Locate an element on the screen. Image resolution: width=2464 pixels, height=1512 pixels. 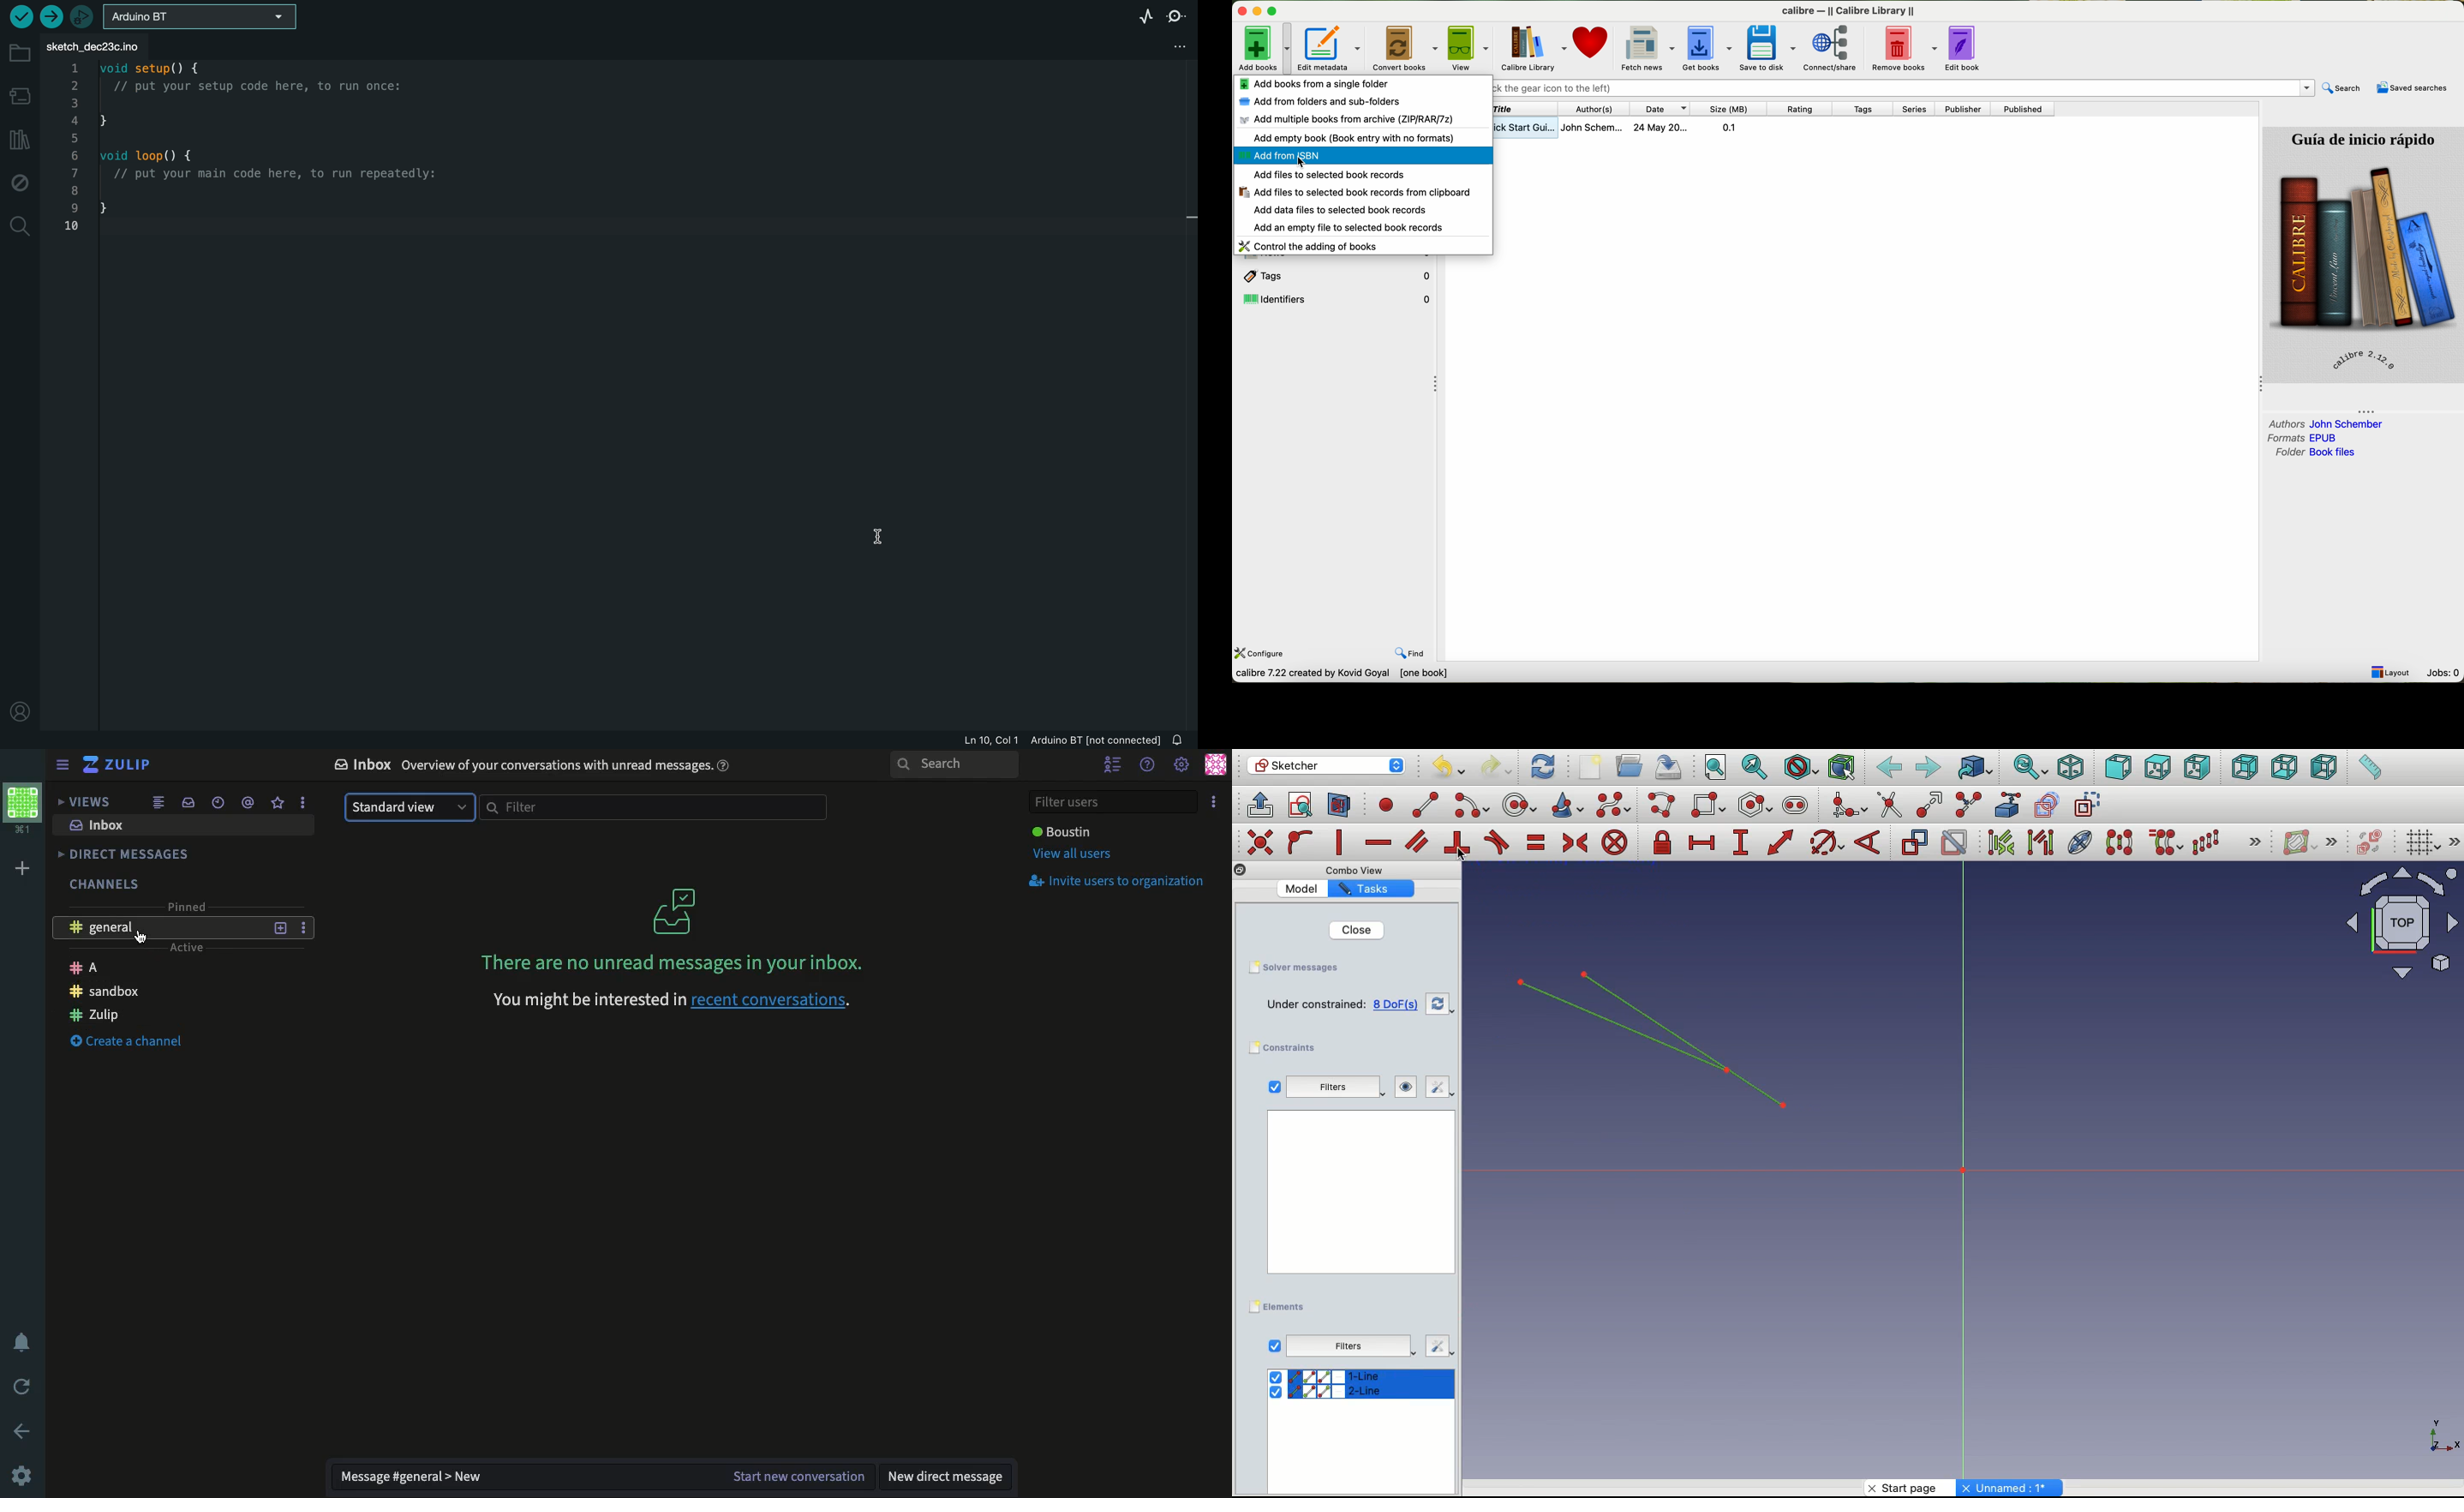
Top is located at coordinates (2156, 769).